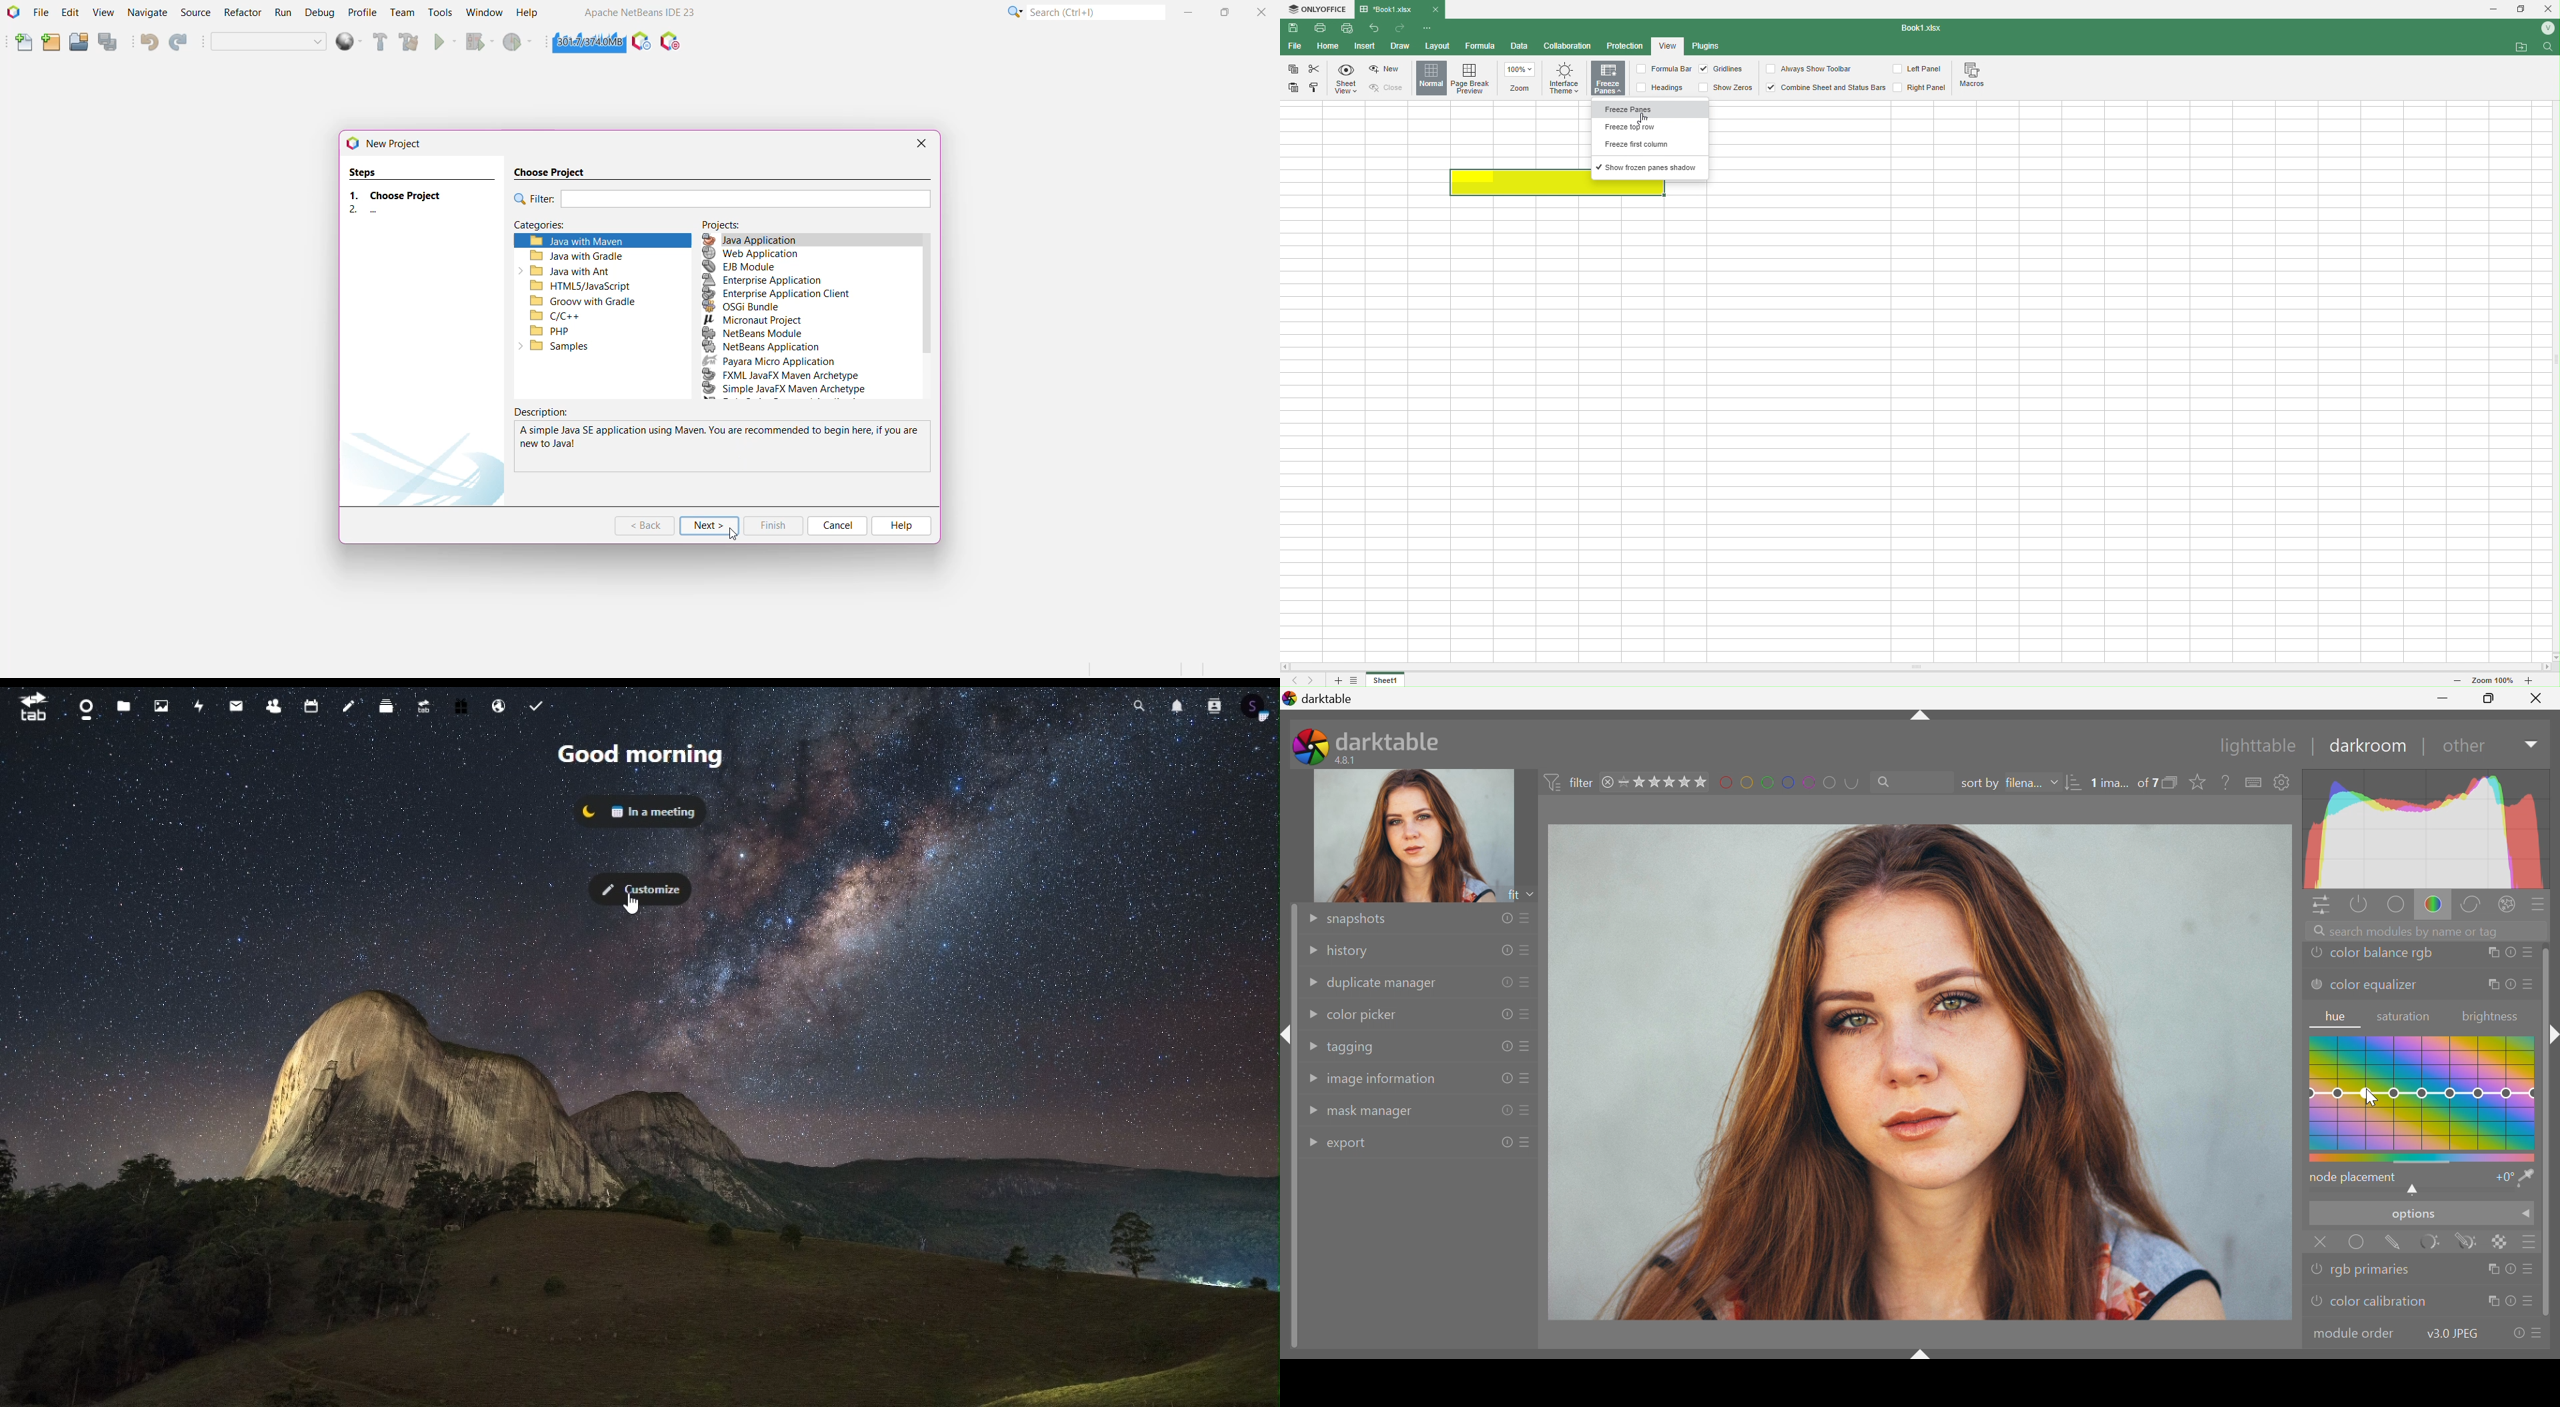 The width and height of the screenshot is (2576, 1428). What do you see at coordinates (2429, 930) in the screenshot?
I see `Search modules by name or tags` at bounding box center [2429, 930].